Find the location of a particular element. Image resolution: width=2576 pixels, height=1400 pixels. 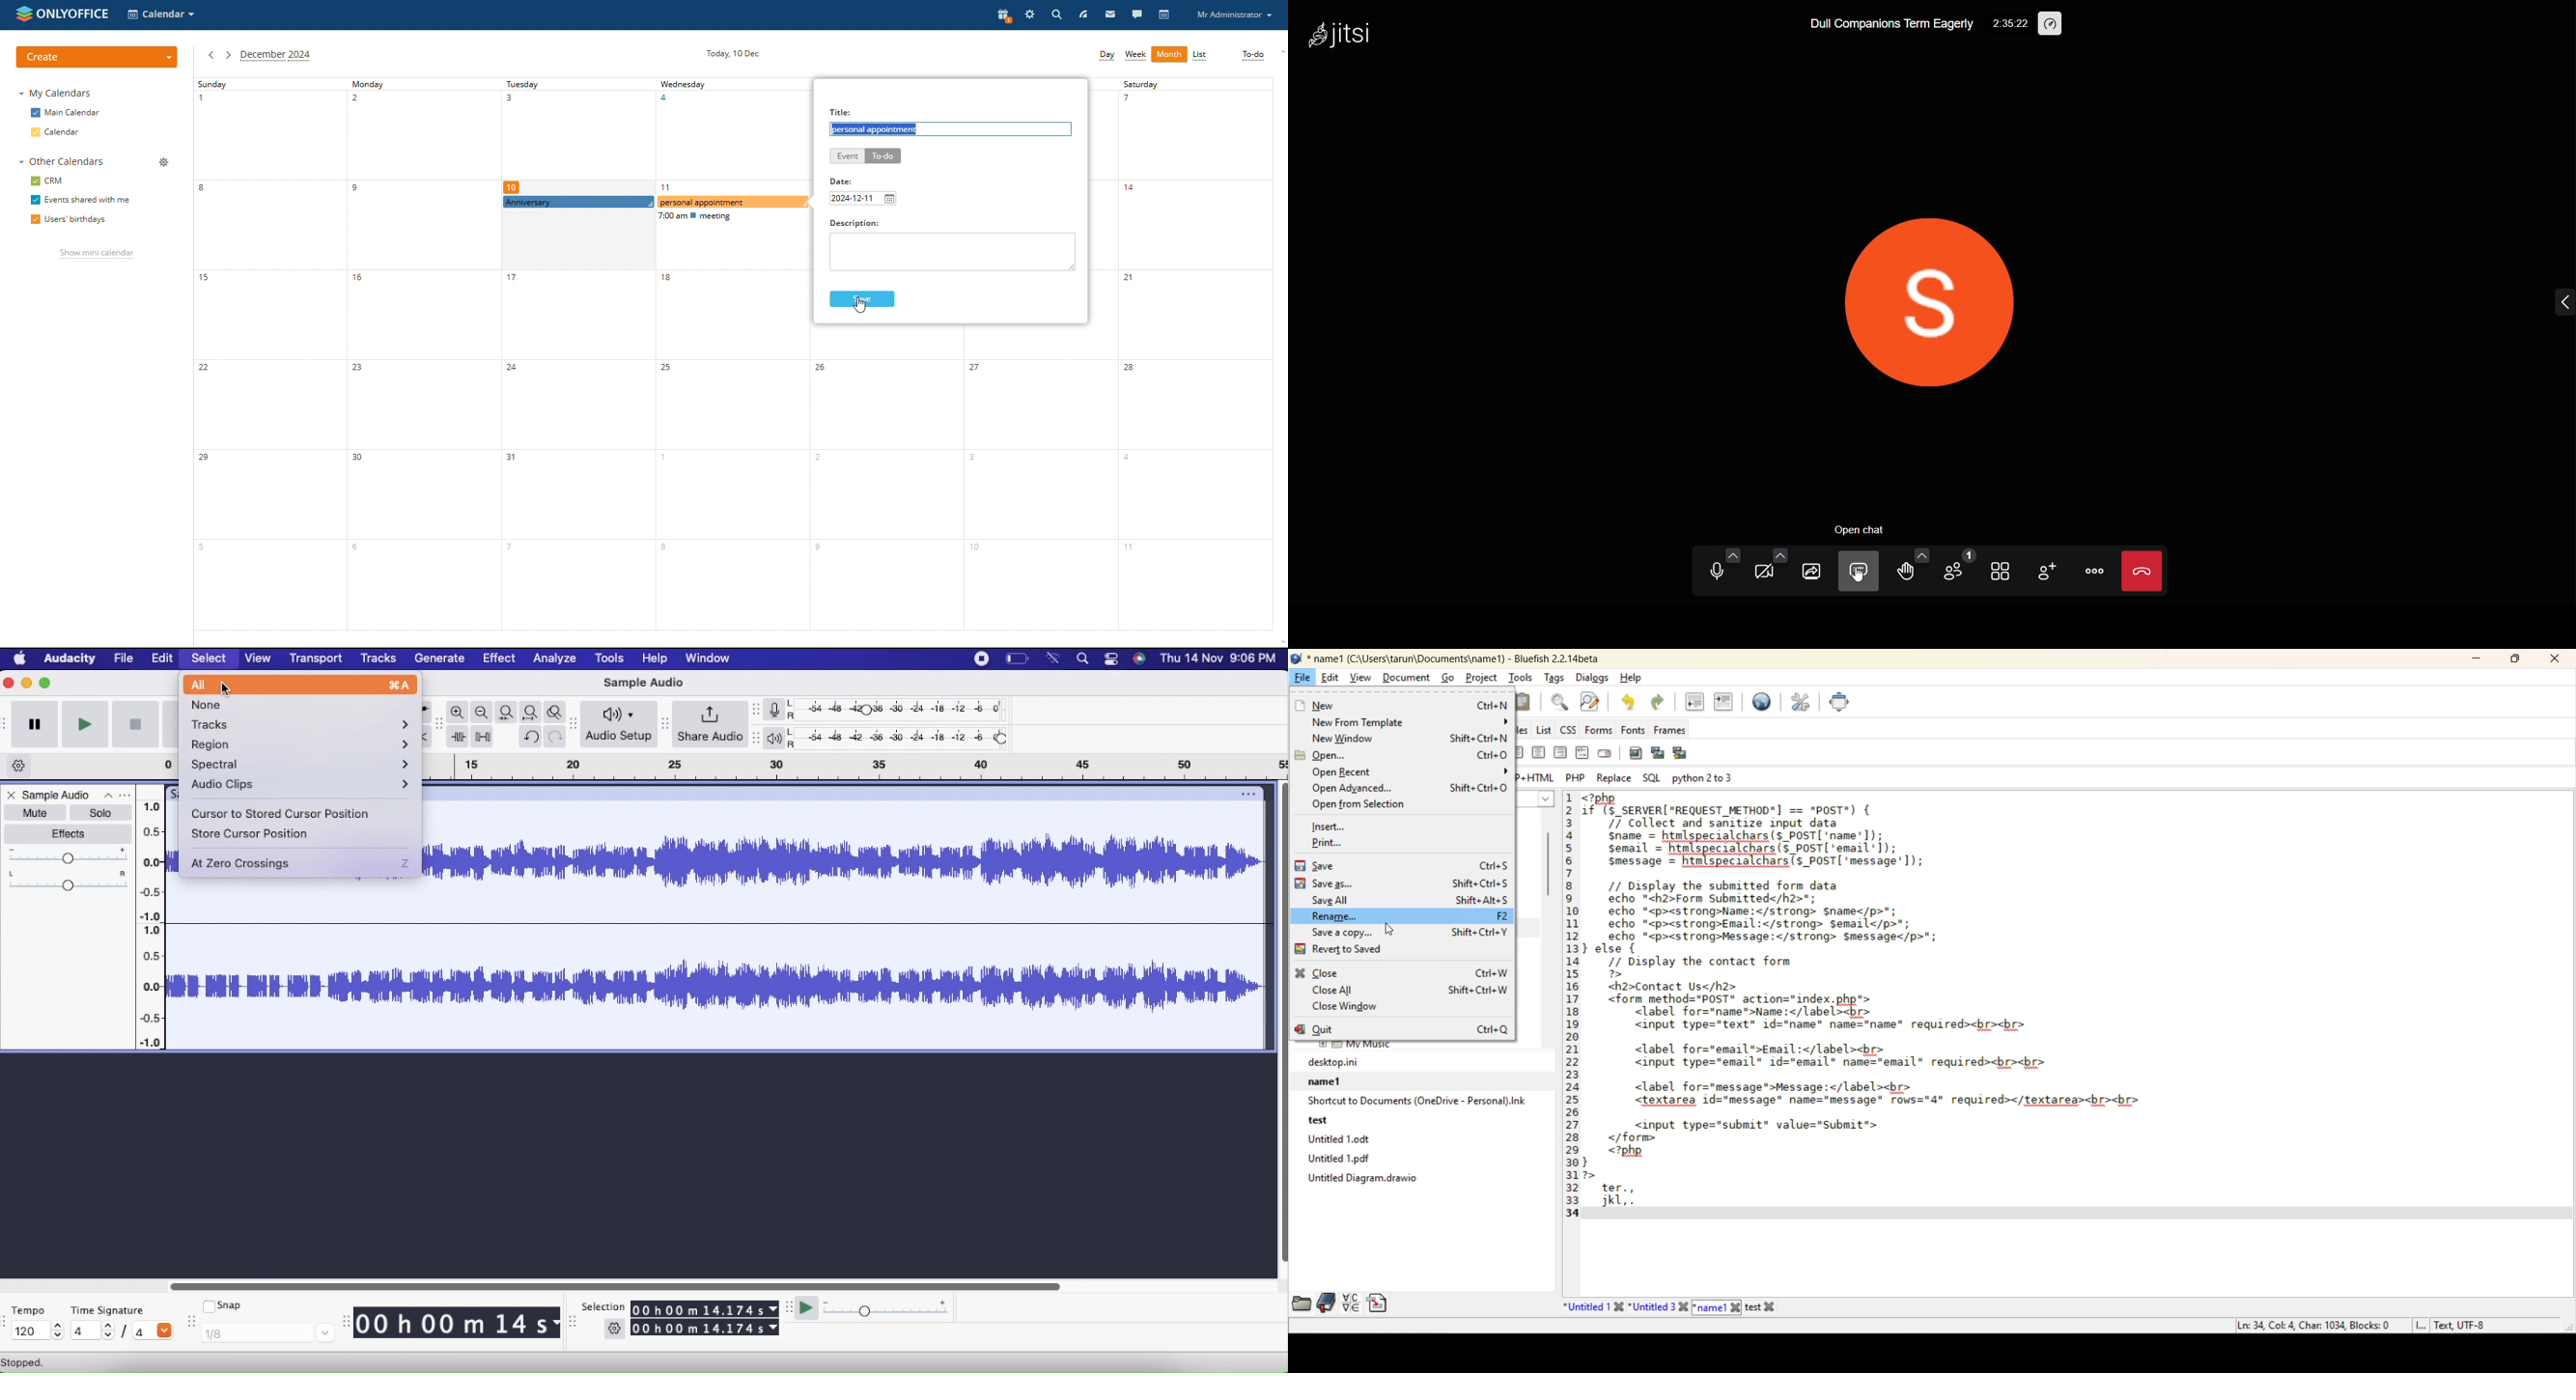

time is located at coordinates (2010, 22).